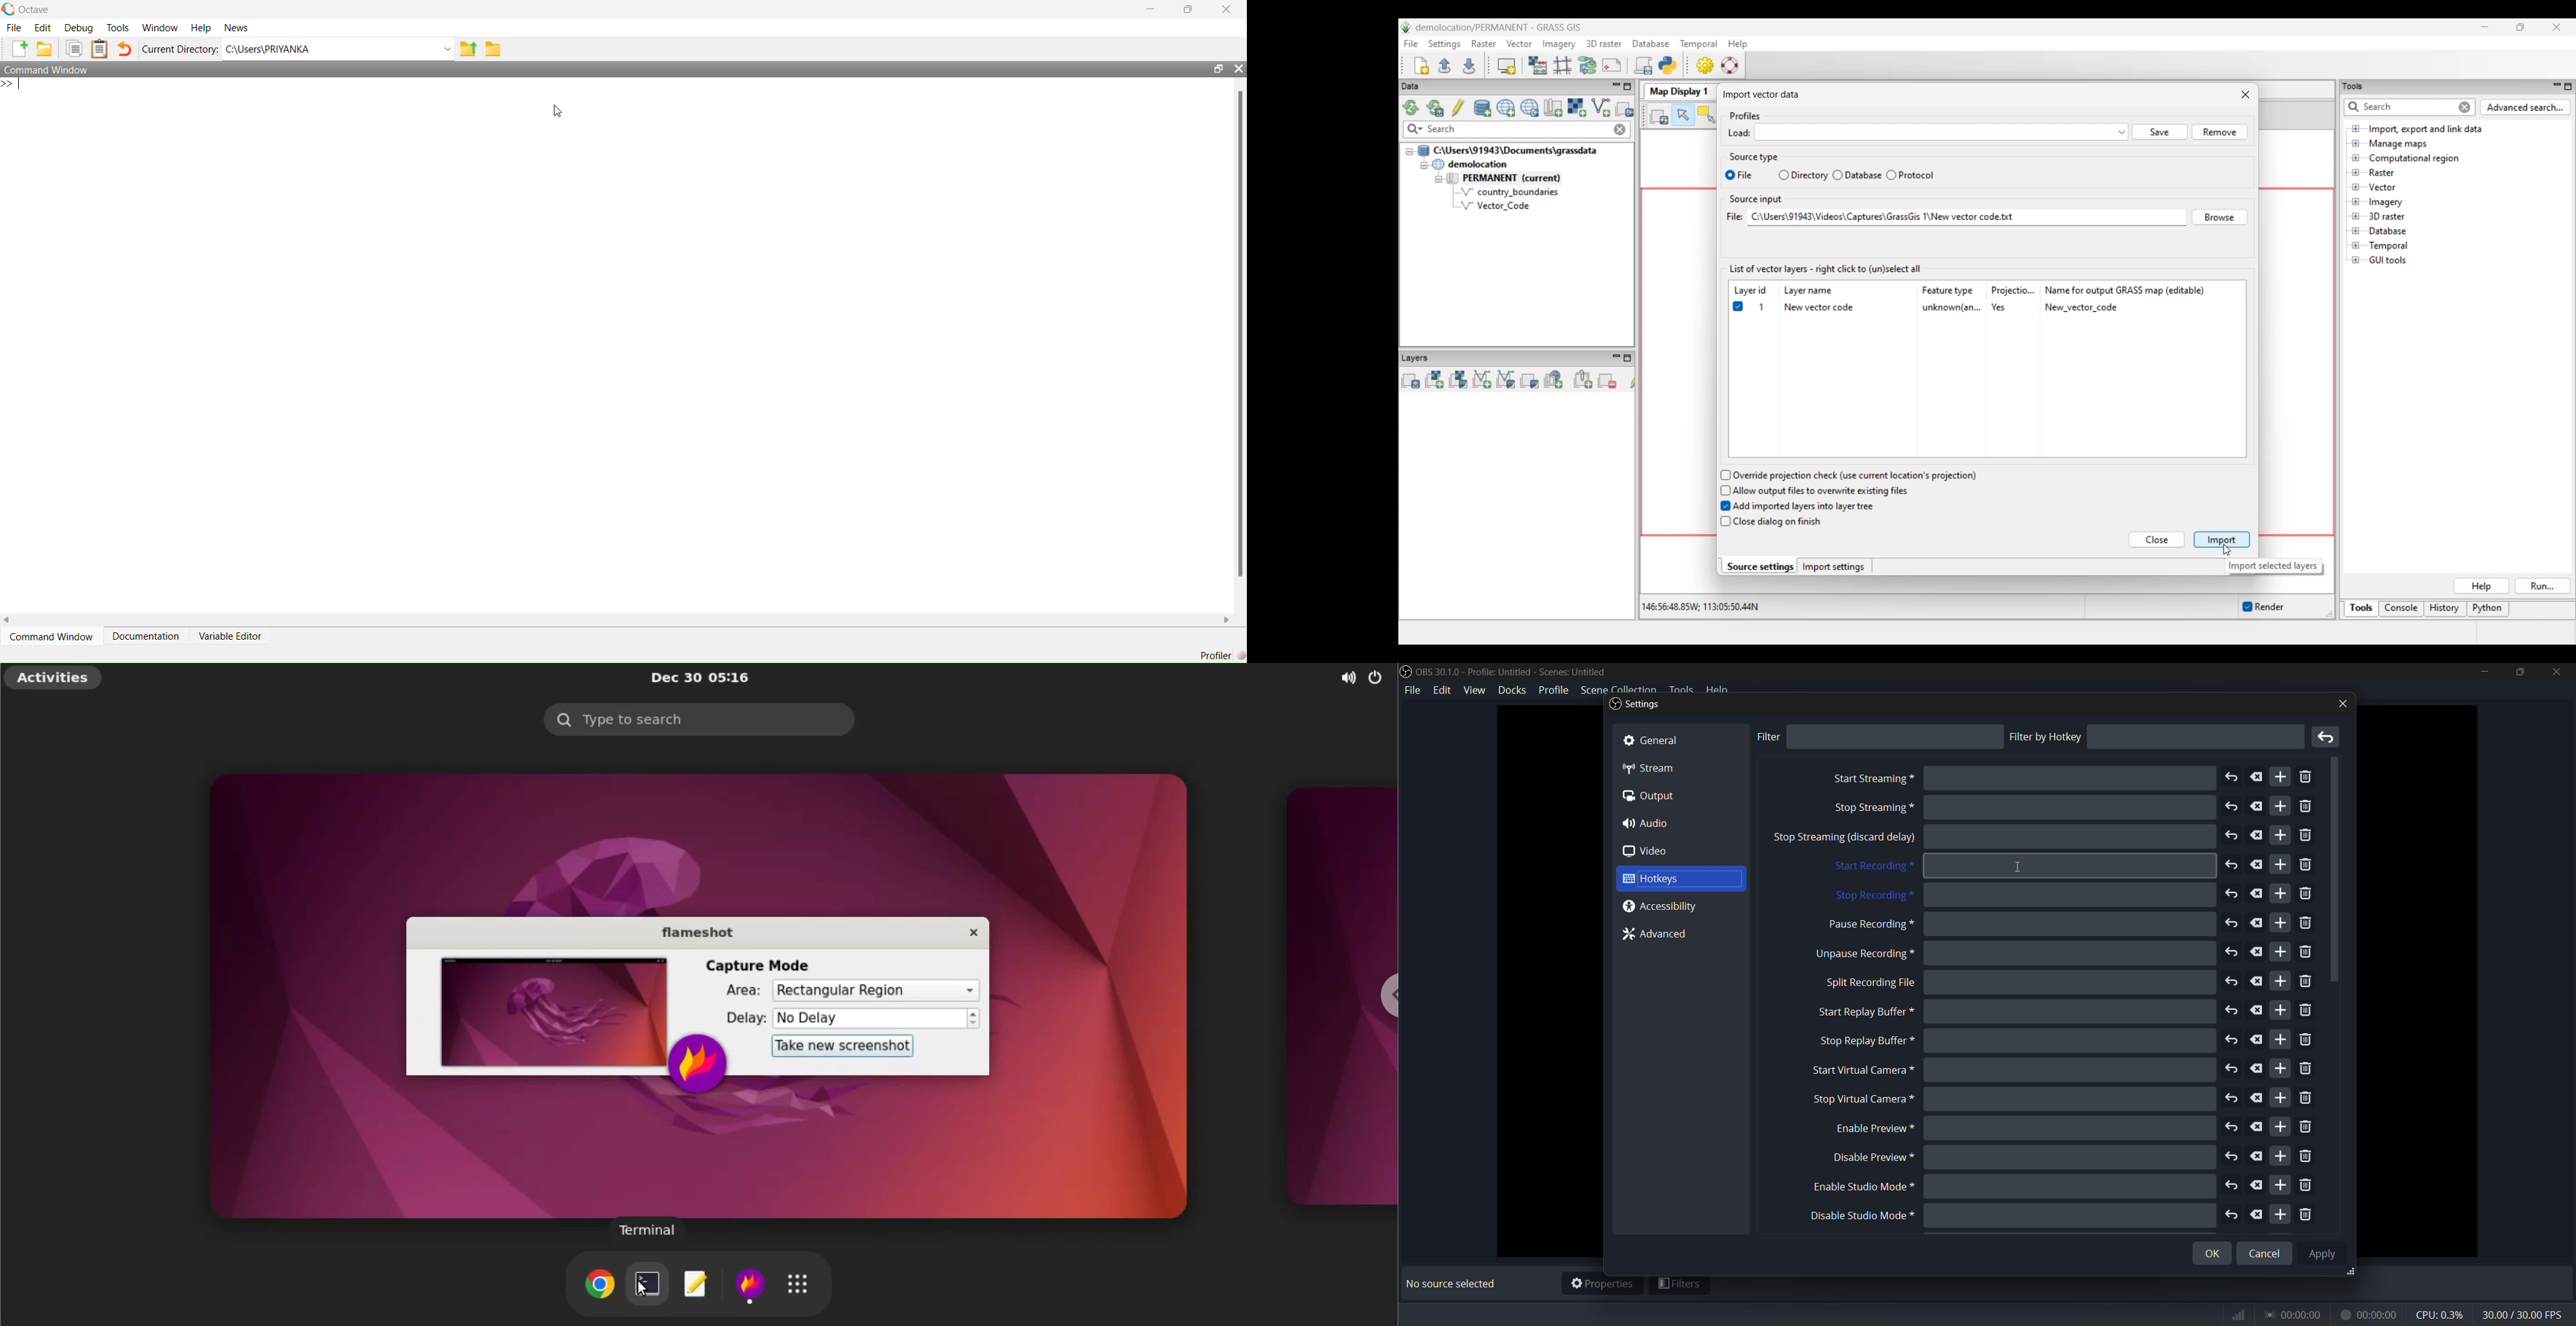 Image resolution: width=2576 pixels, height=1344 pixels. What do you see at coordinates (2307, 1041) in the screenshot?
I see `remove` at bounding box center [2307, 1041].